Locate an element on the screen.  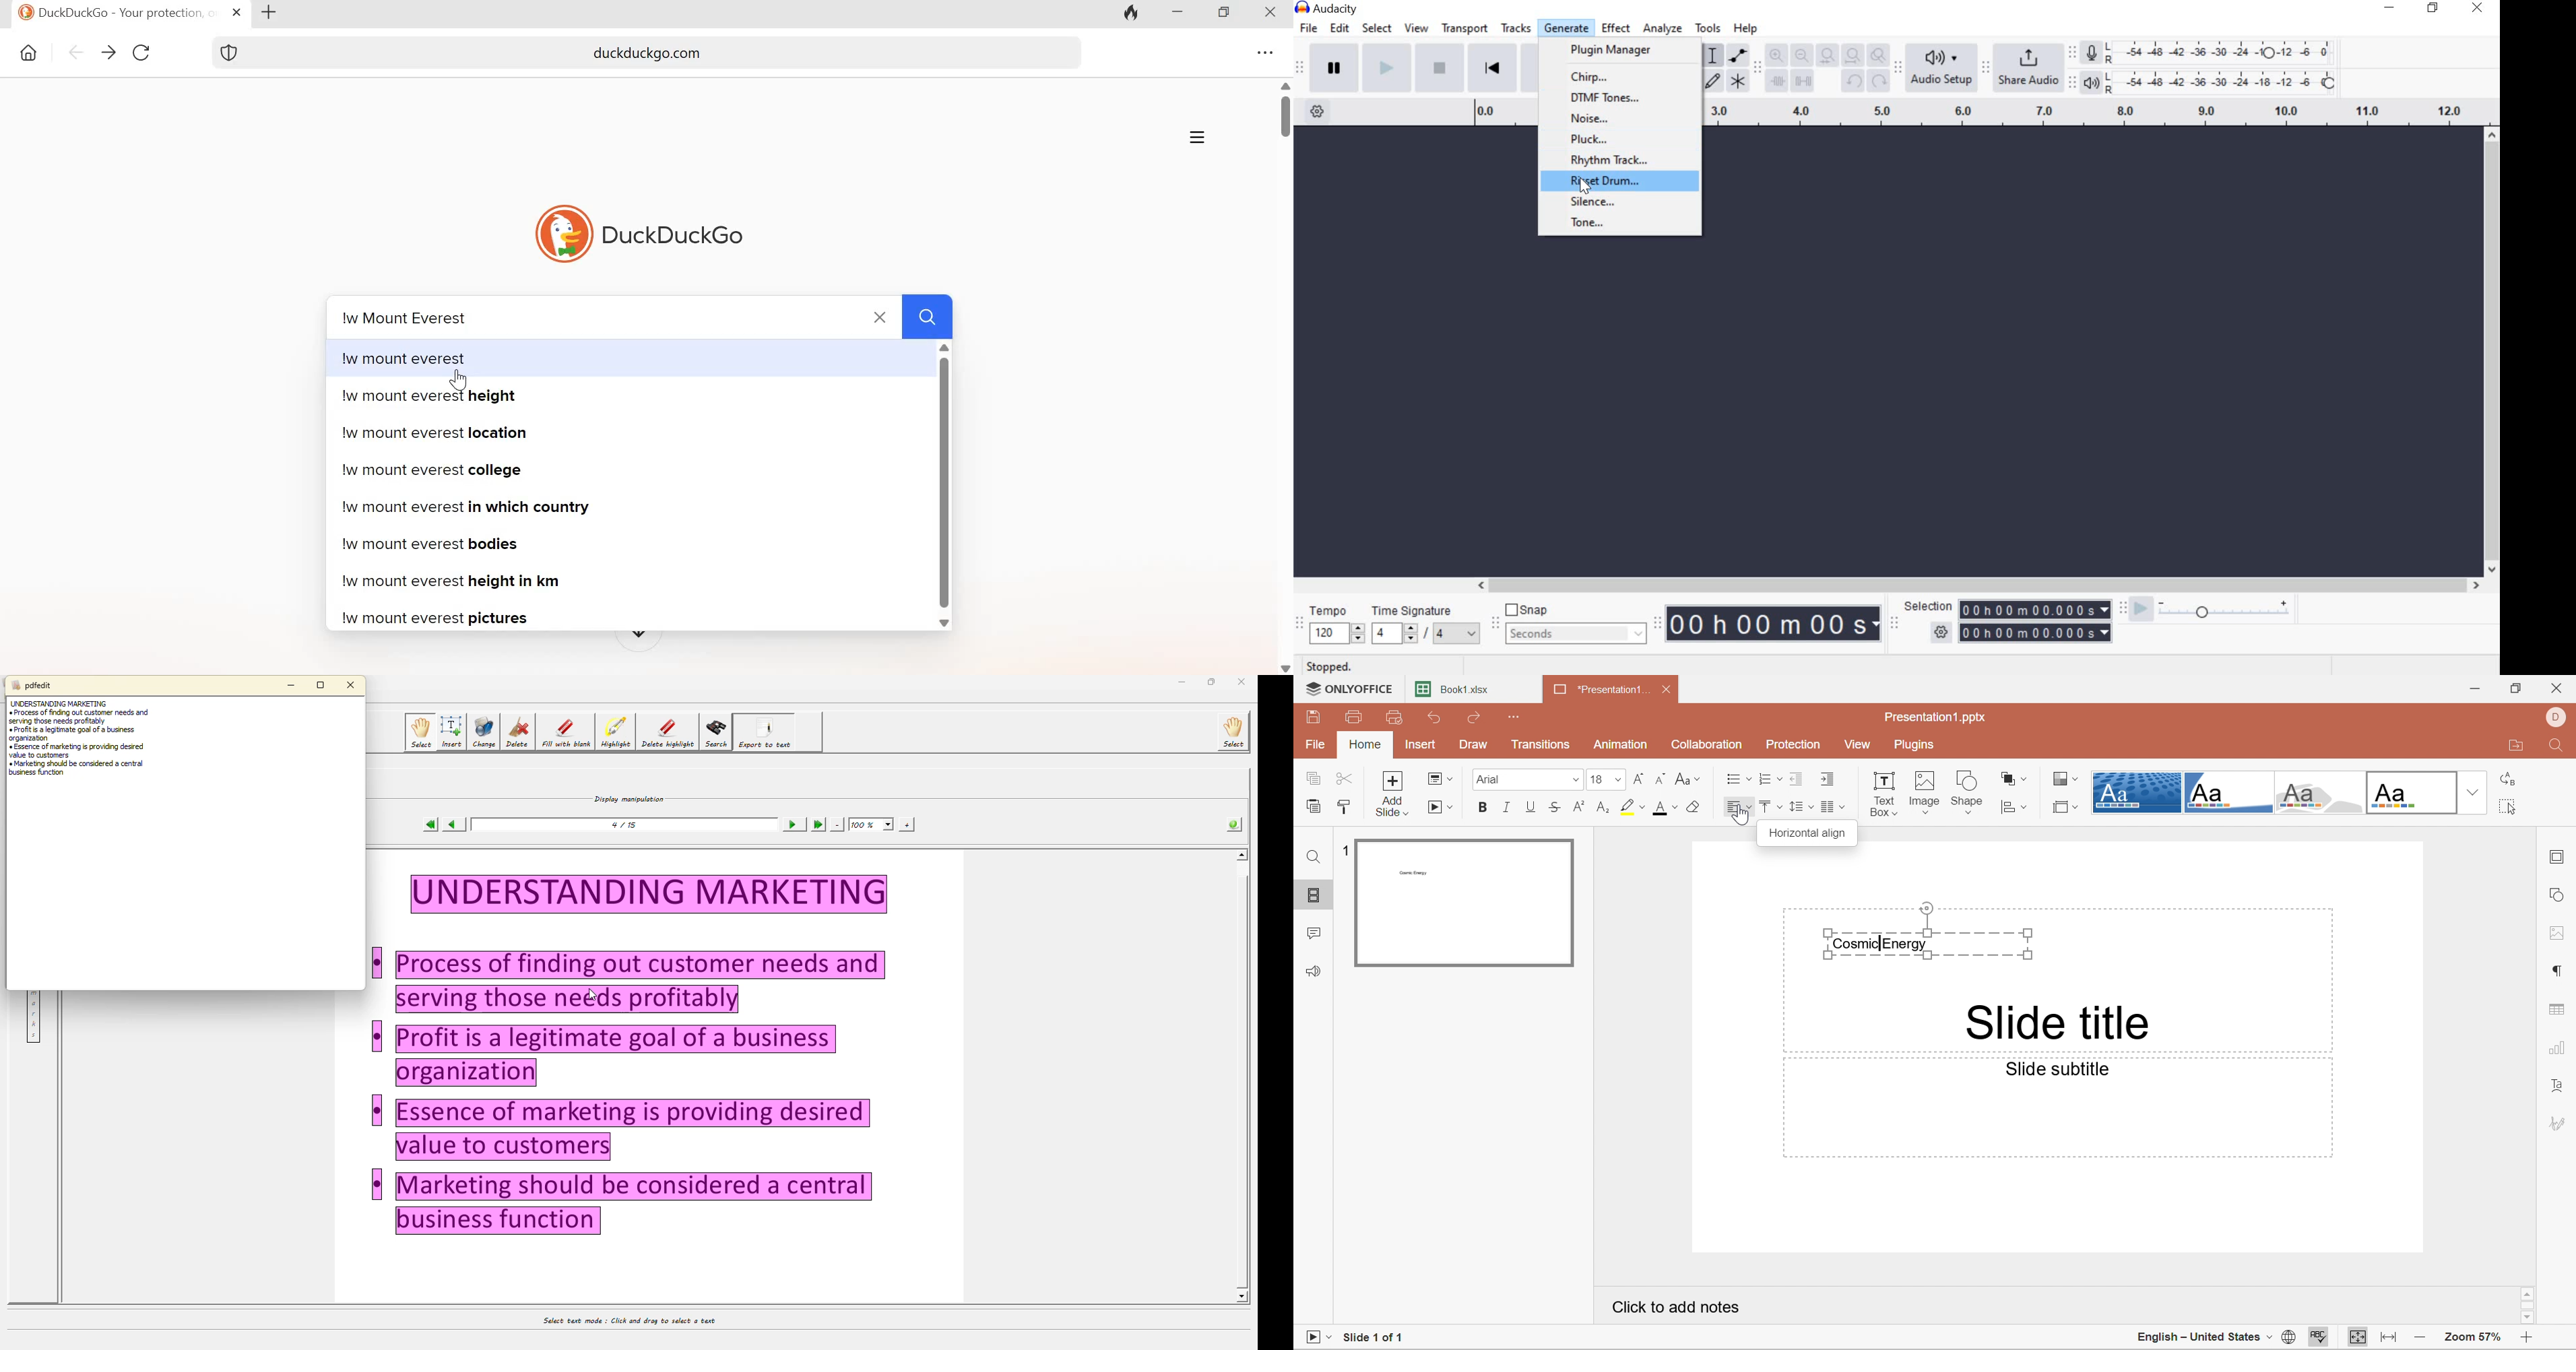
Audio setup toolbar is located at coordinates (1897, 67).